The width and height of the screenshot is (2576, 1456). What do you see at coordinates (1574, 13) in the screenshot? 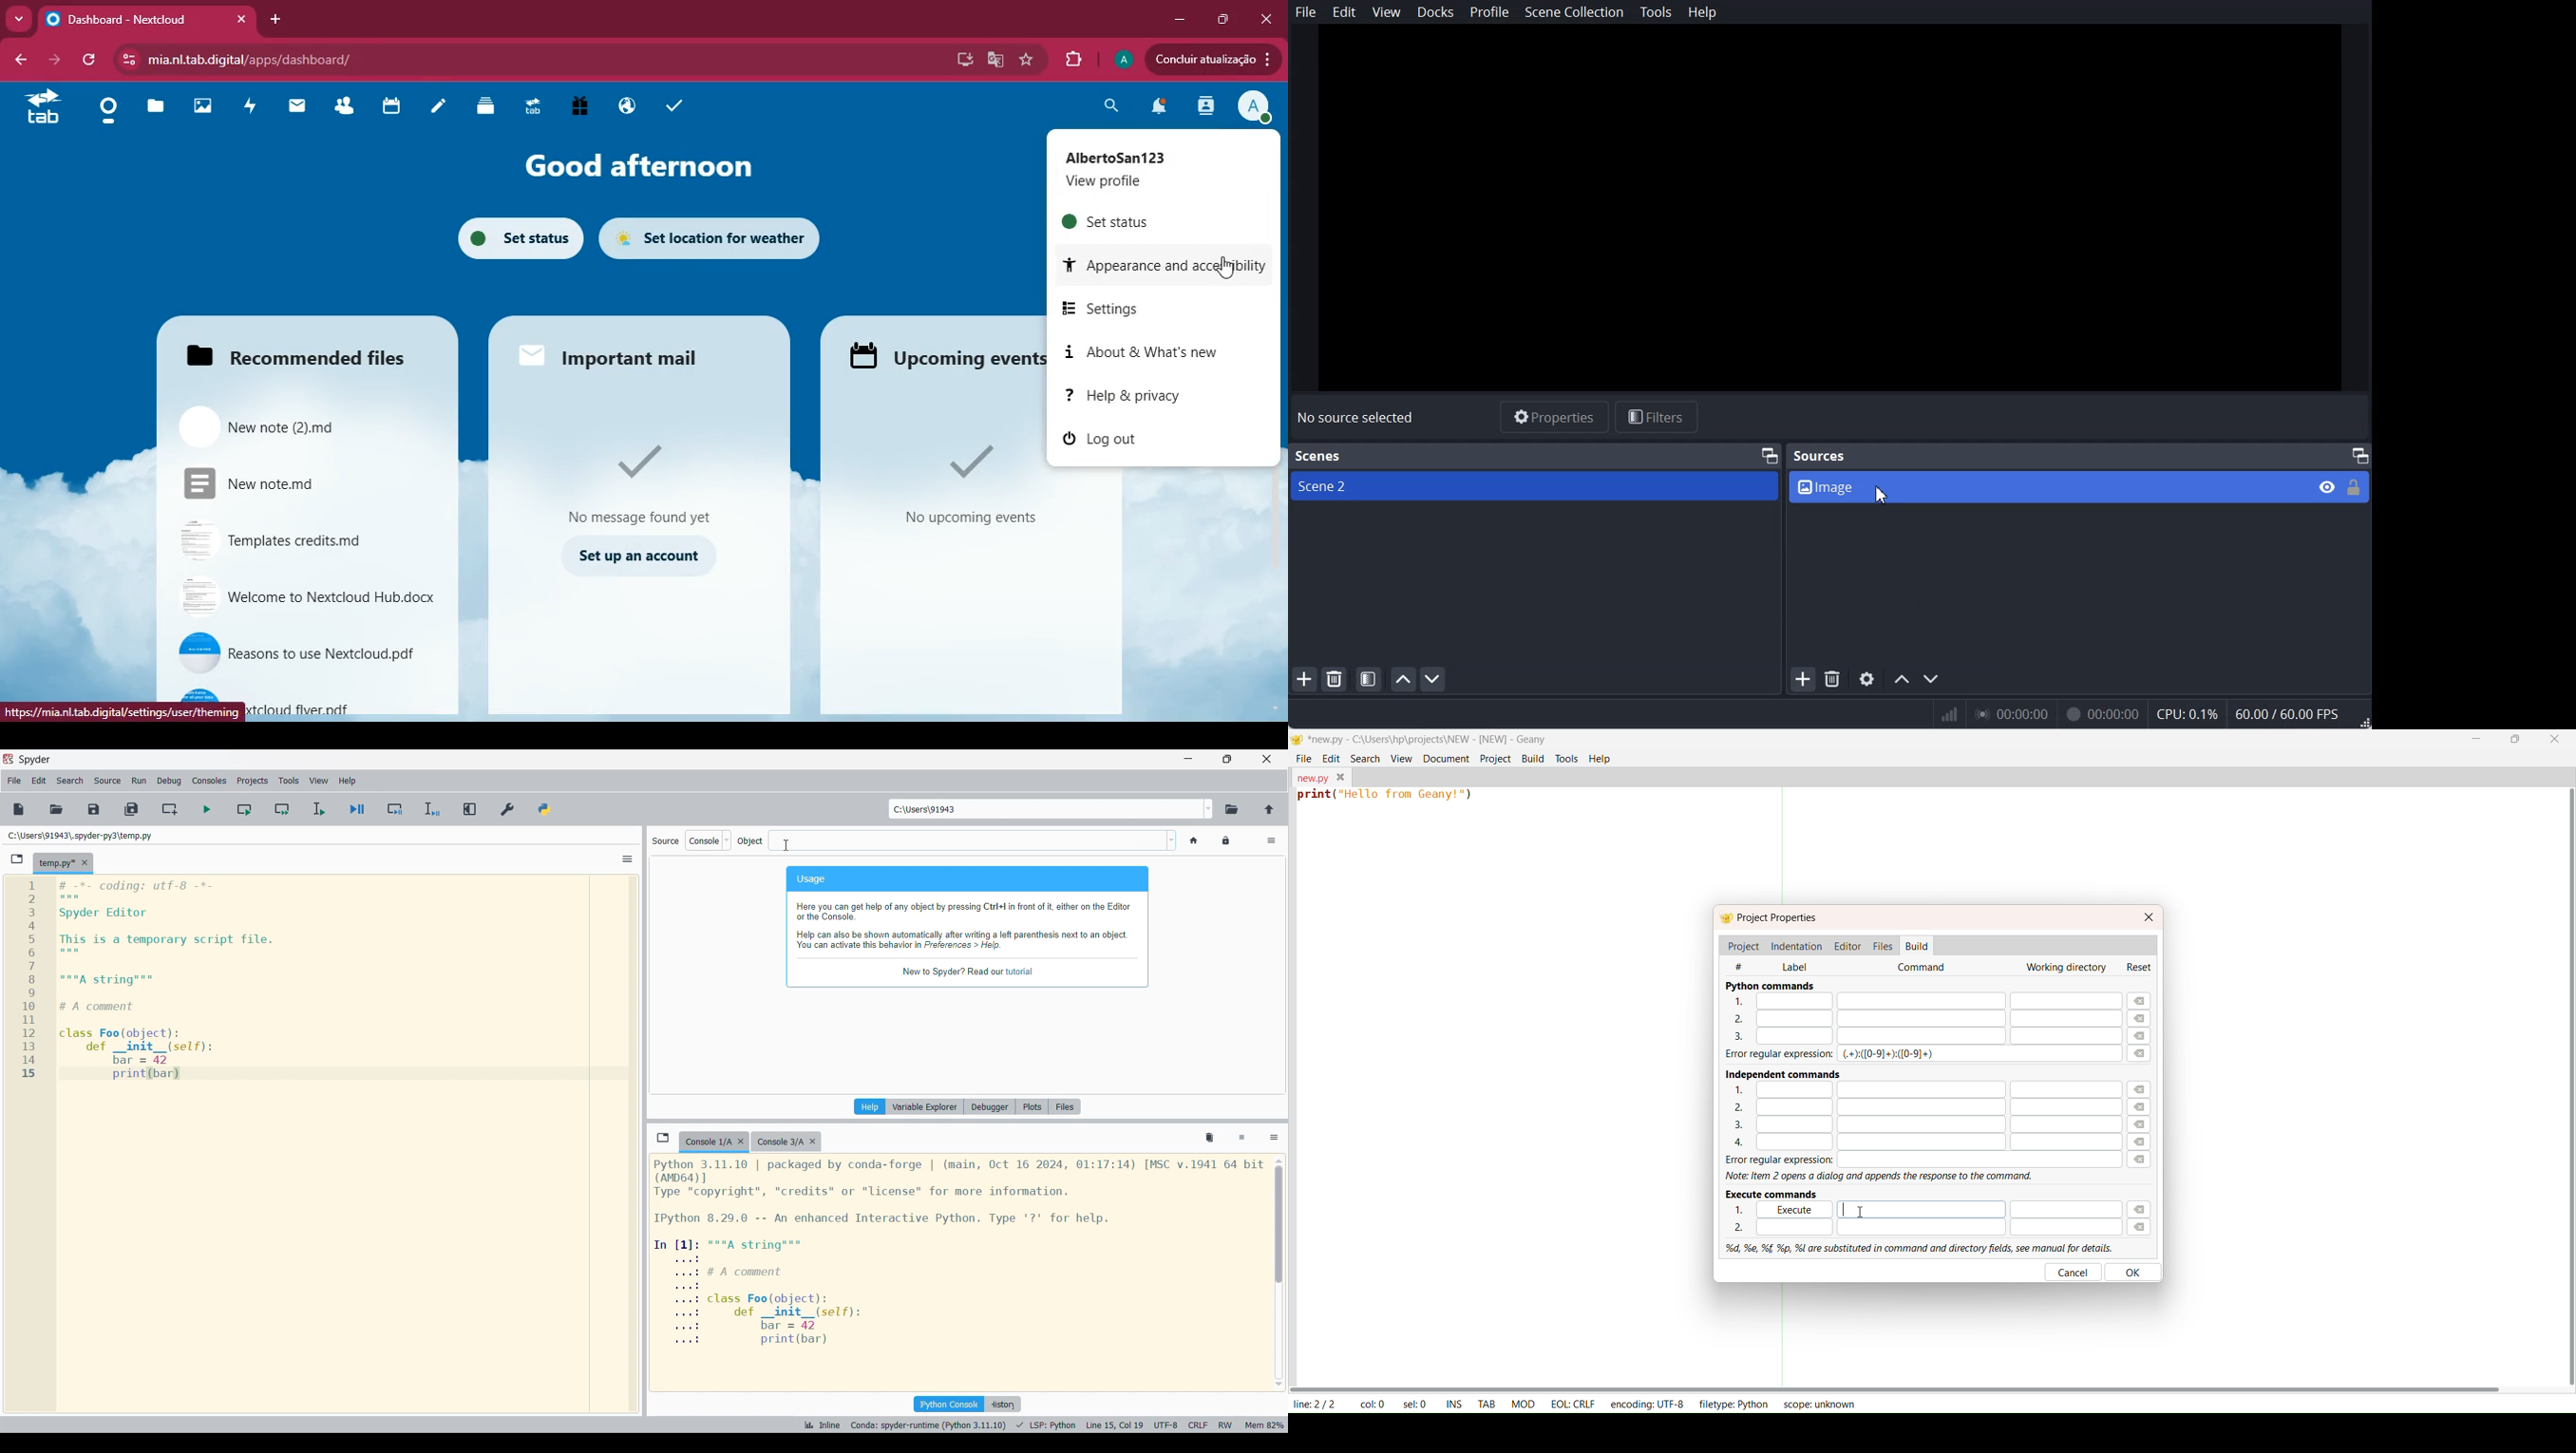
I see `Scene Collection` at bounding box center [1574, 13].